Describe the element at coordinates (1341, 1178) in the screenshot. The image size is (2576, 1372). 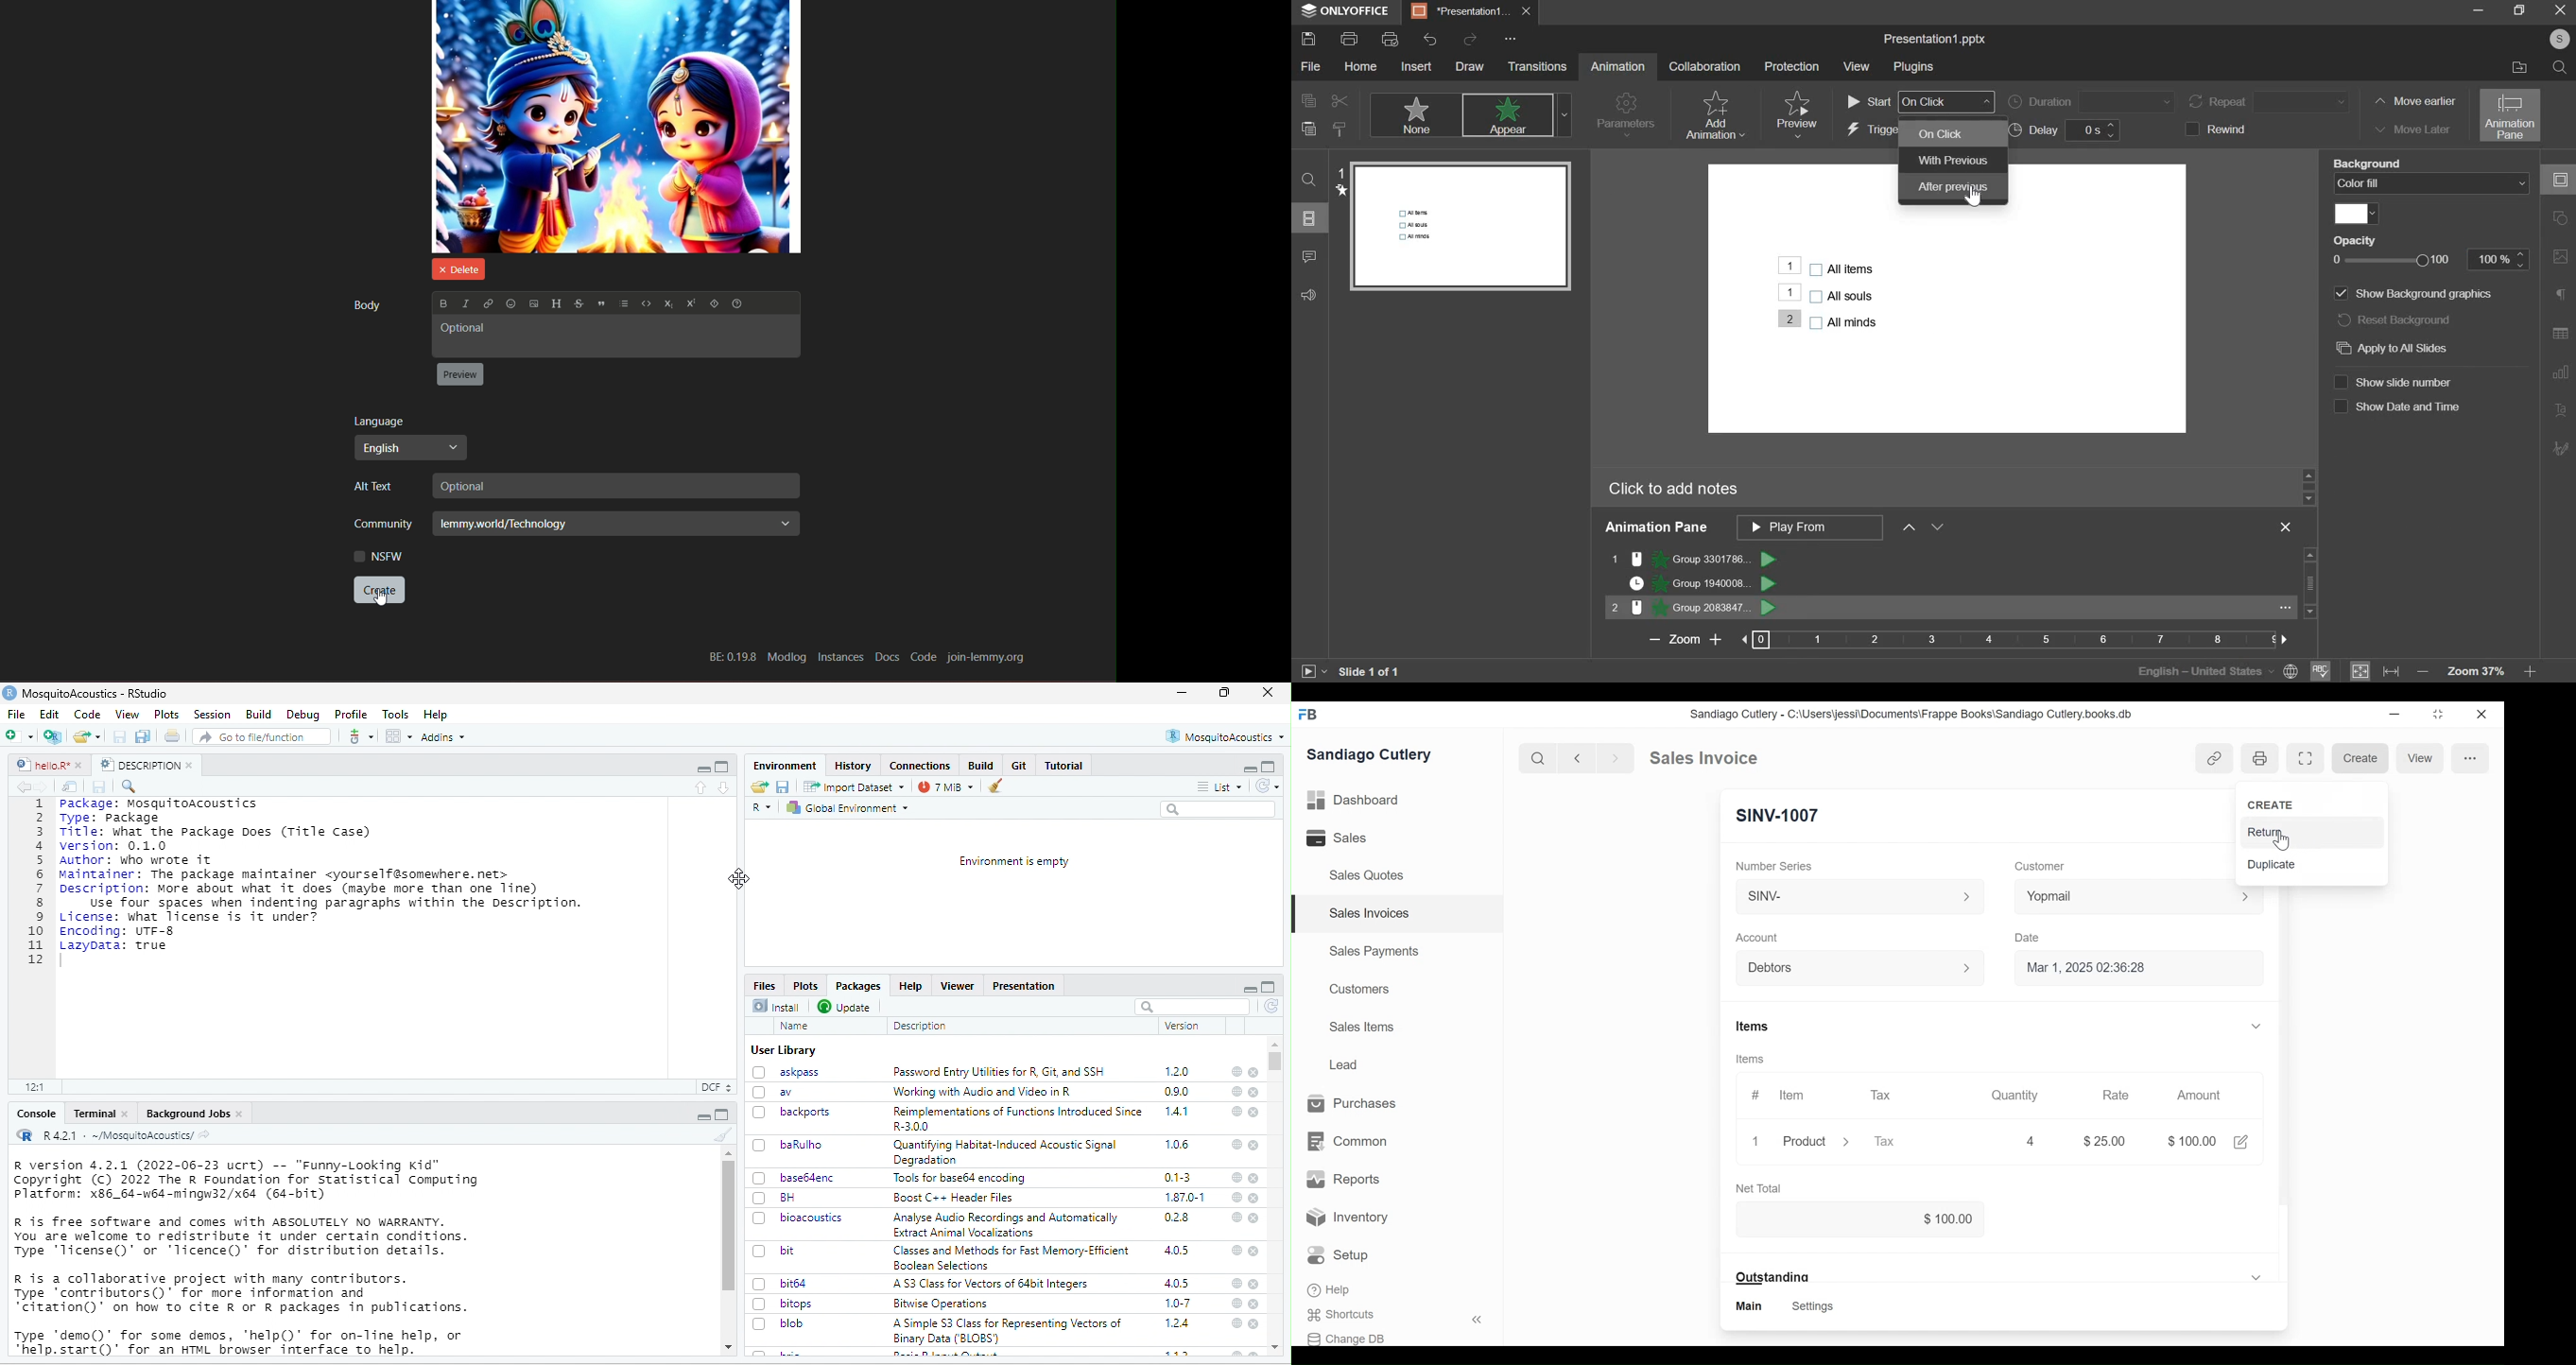
I see `Reports` at that location.